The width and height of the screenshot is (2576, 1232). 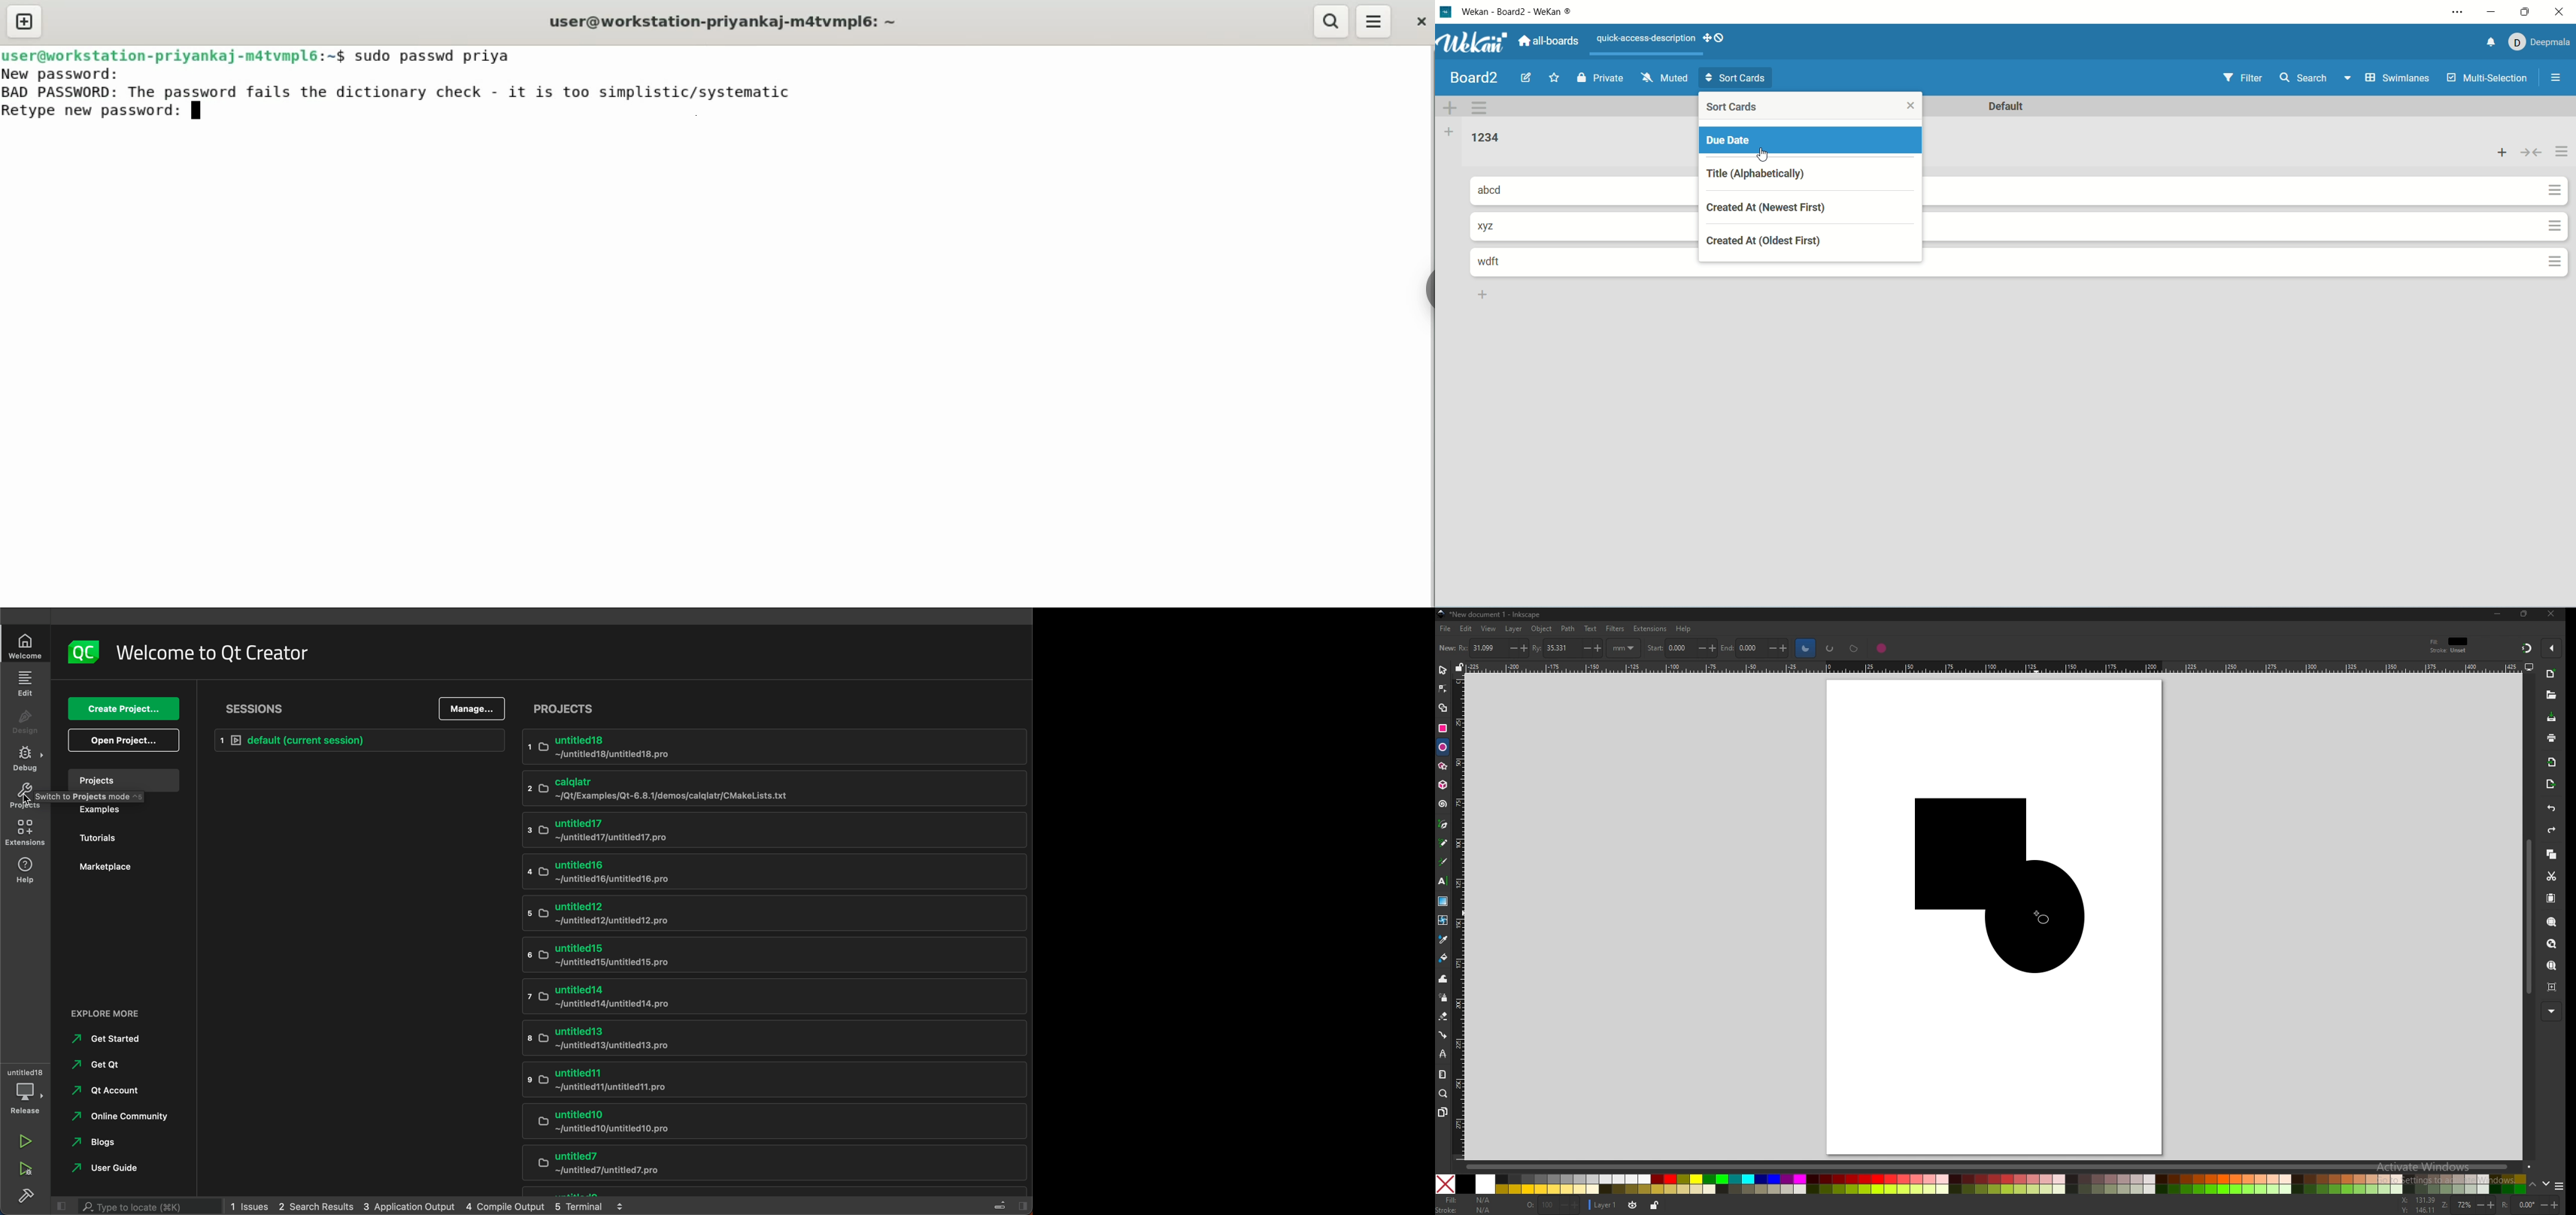 I want to click on card title, so click(x=1496, y=190).